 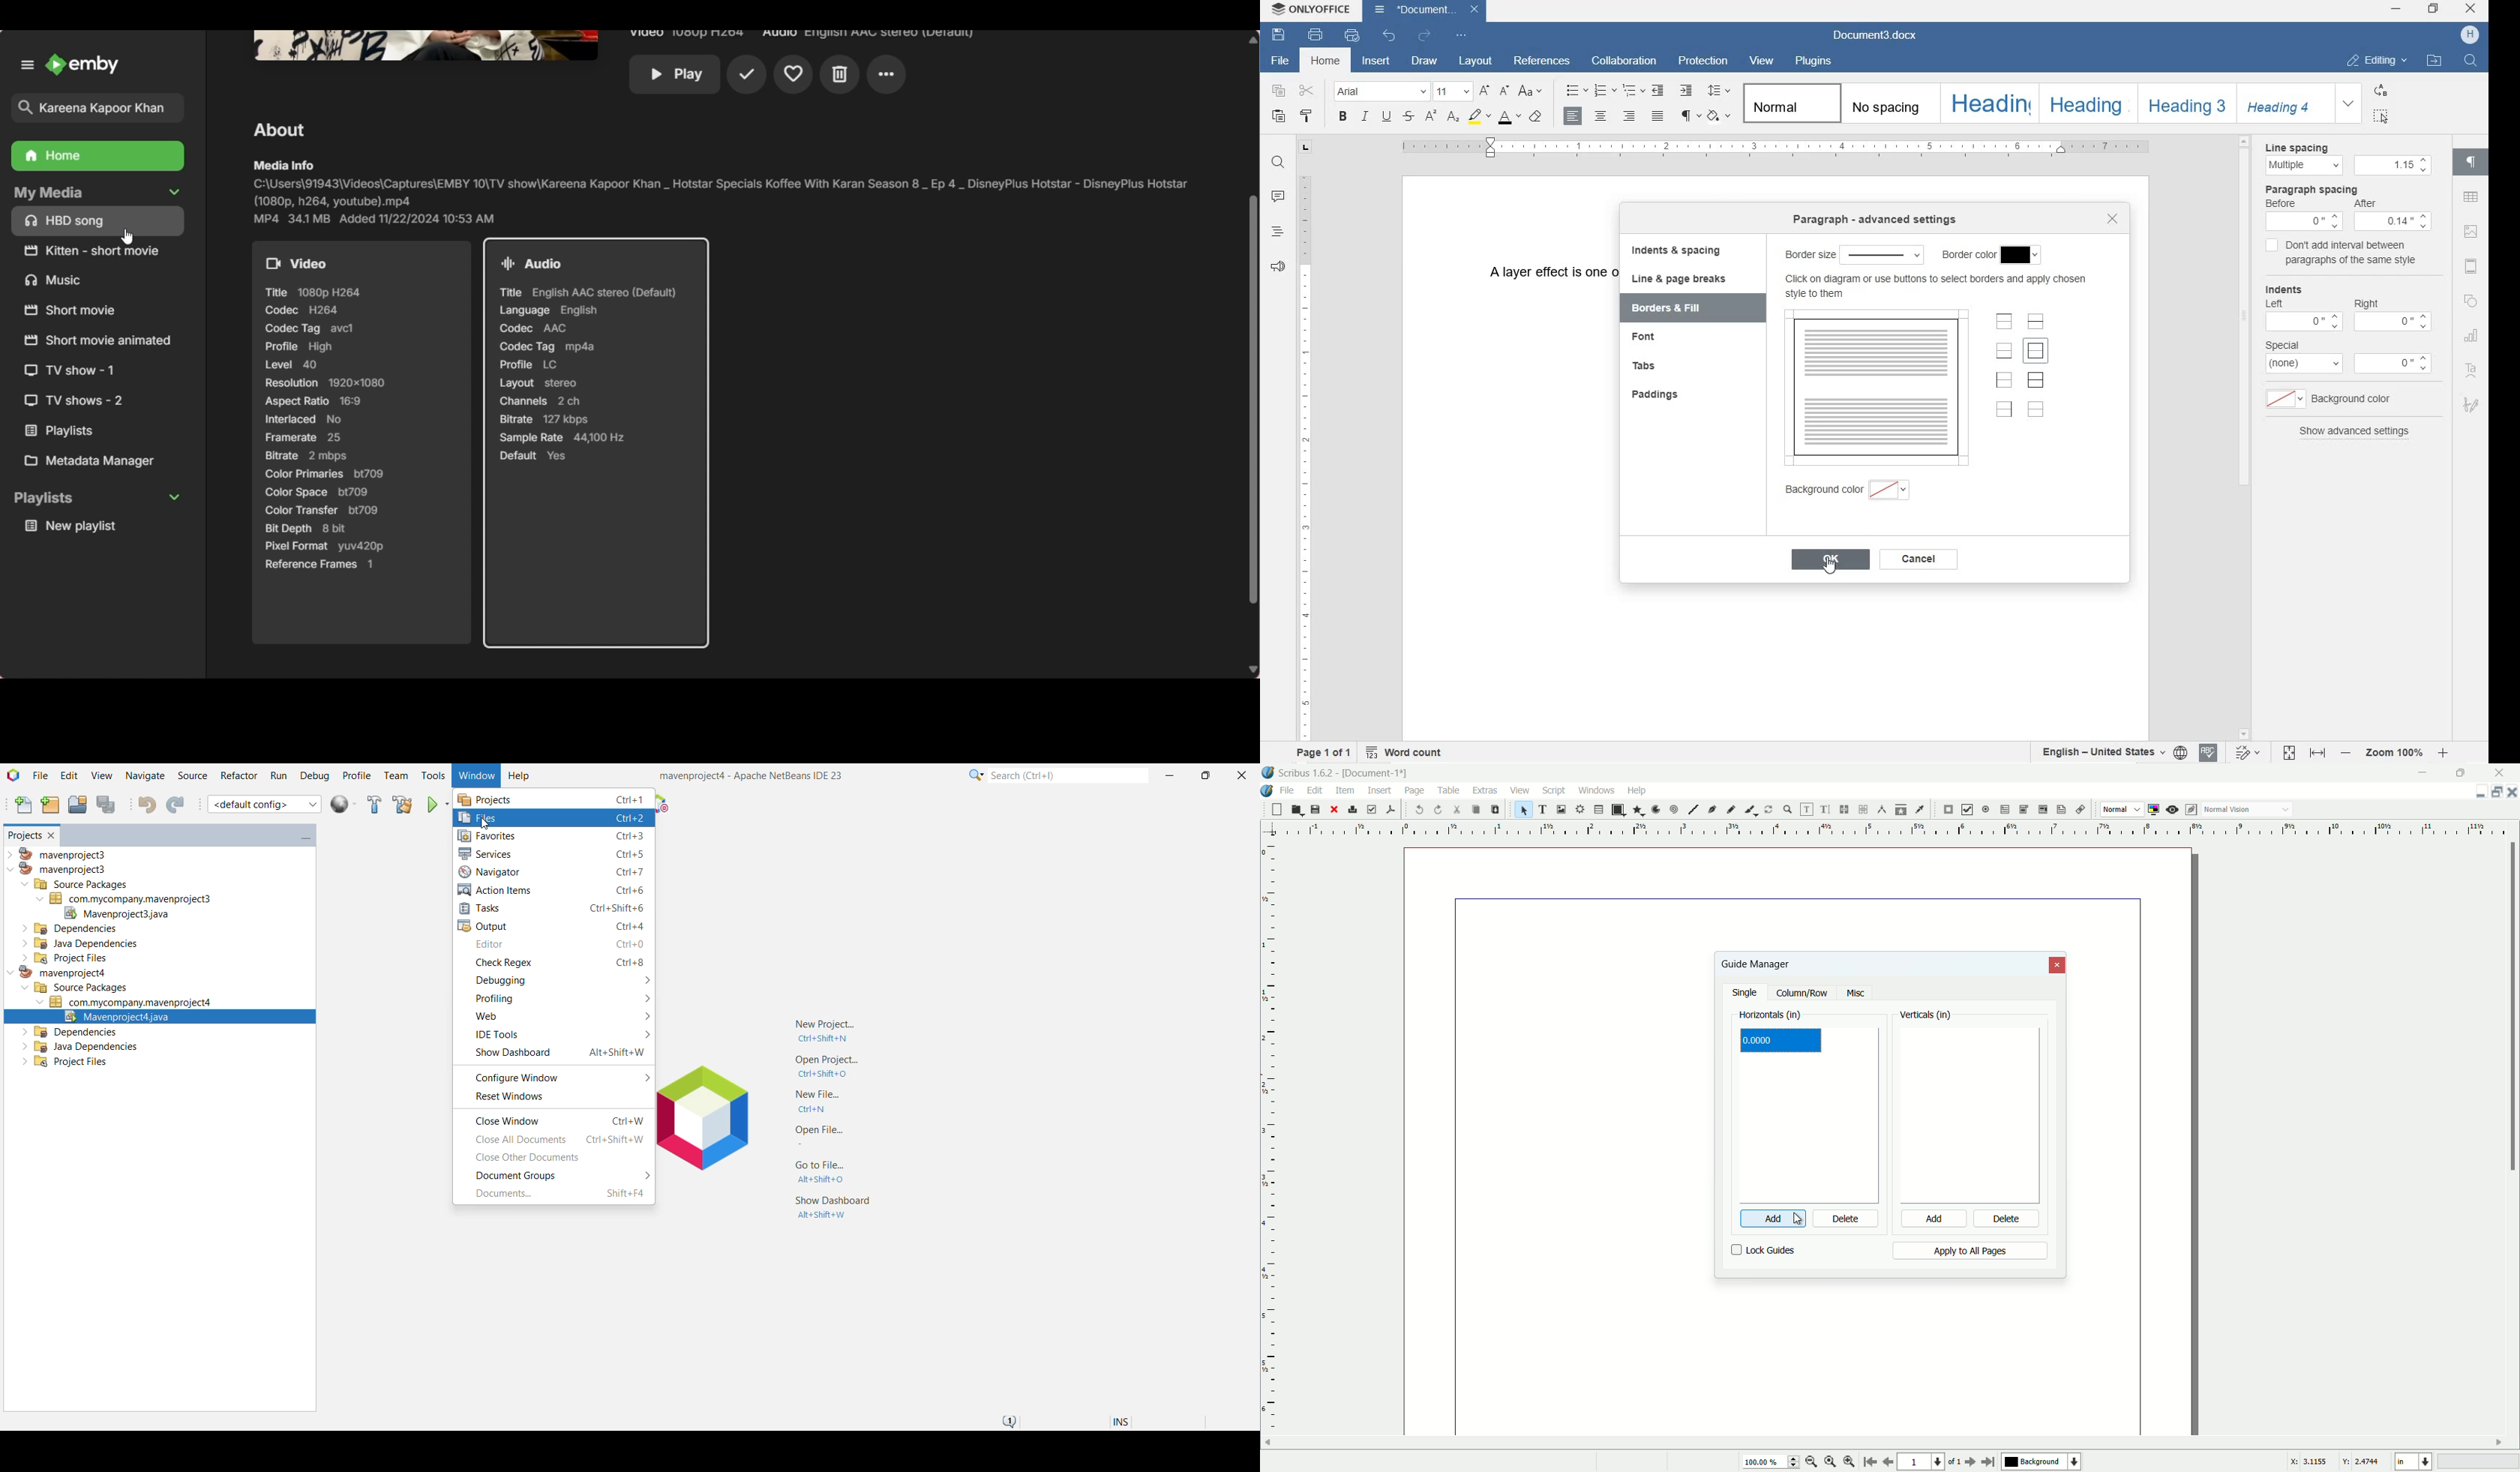 What do you see at coordinates (2043, 1462) in the screenshot?
I see `background` at bounding box center [2043, 1462].